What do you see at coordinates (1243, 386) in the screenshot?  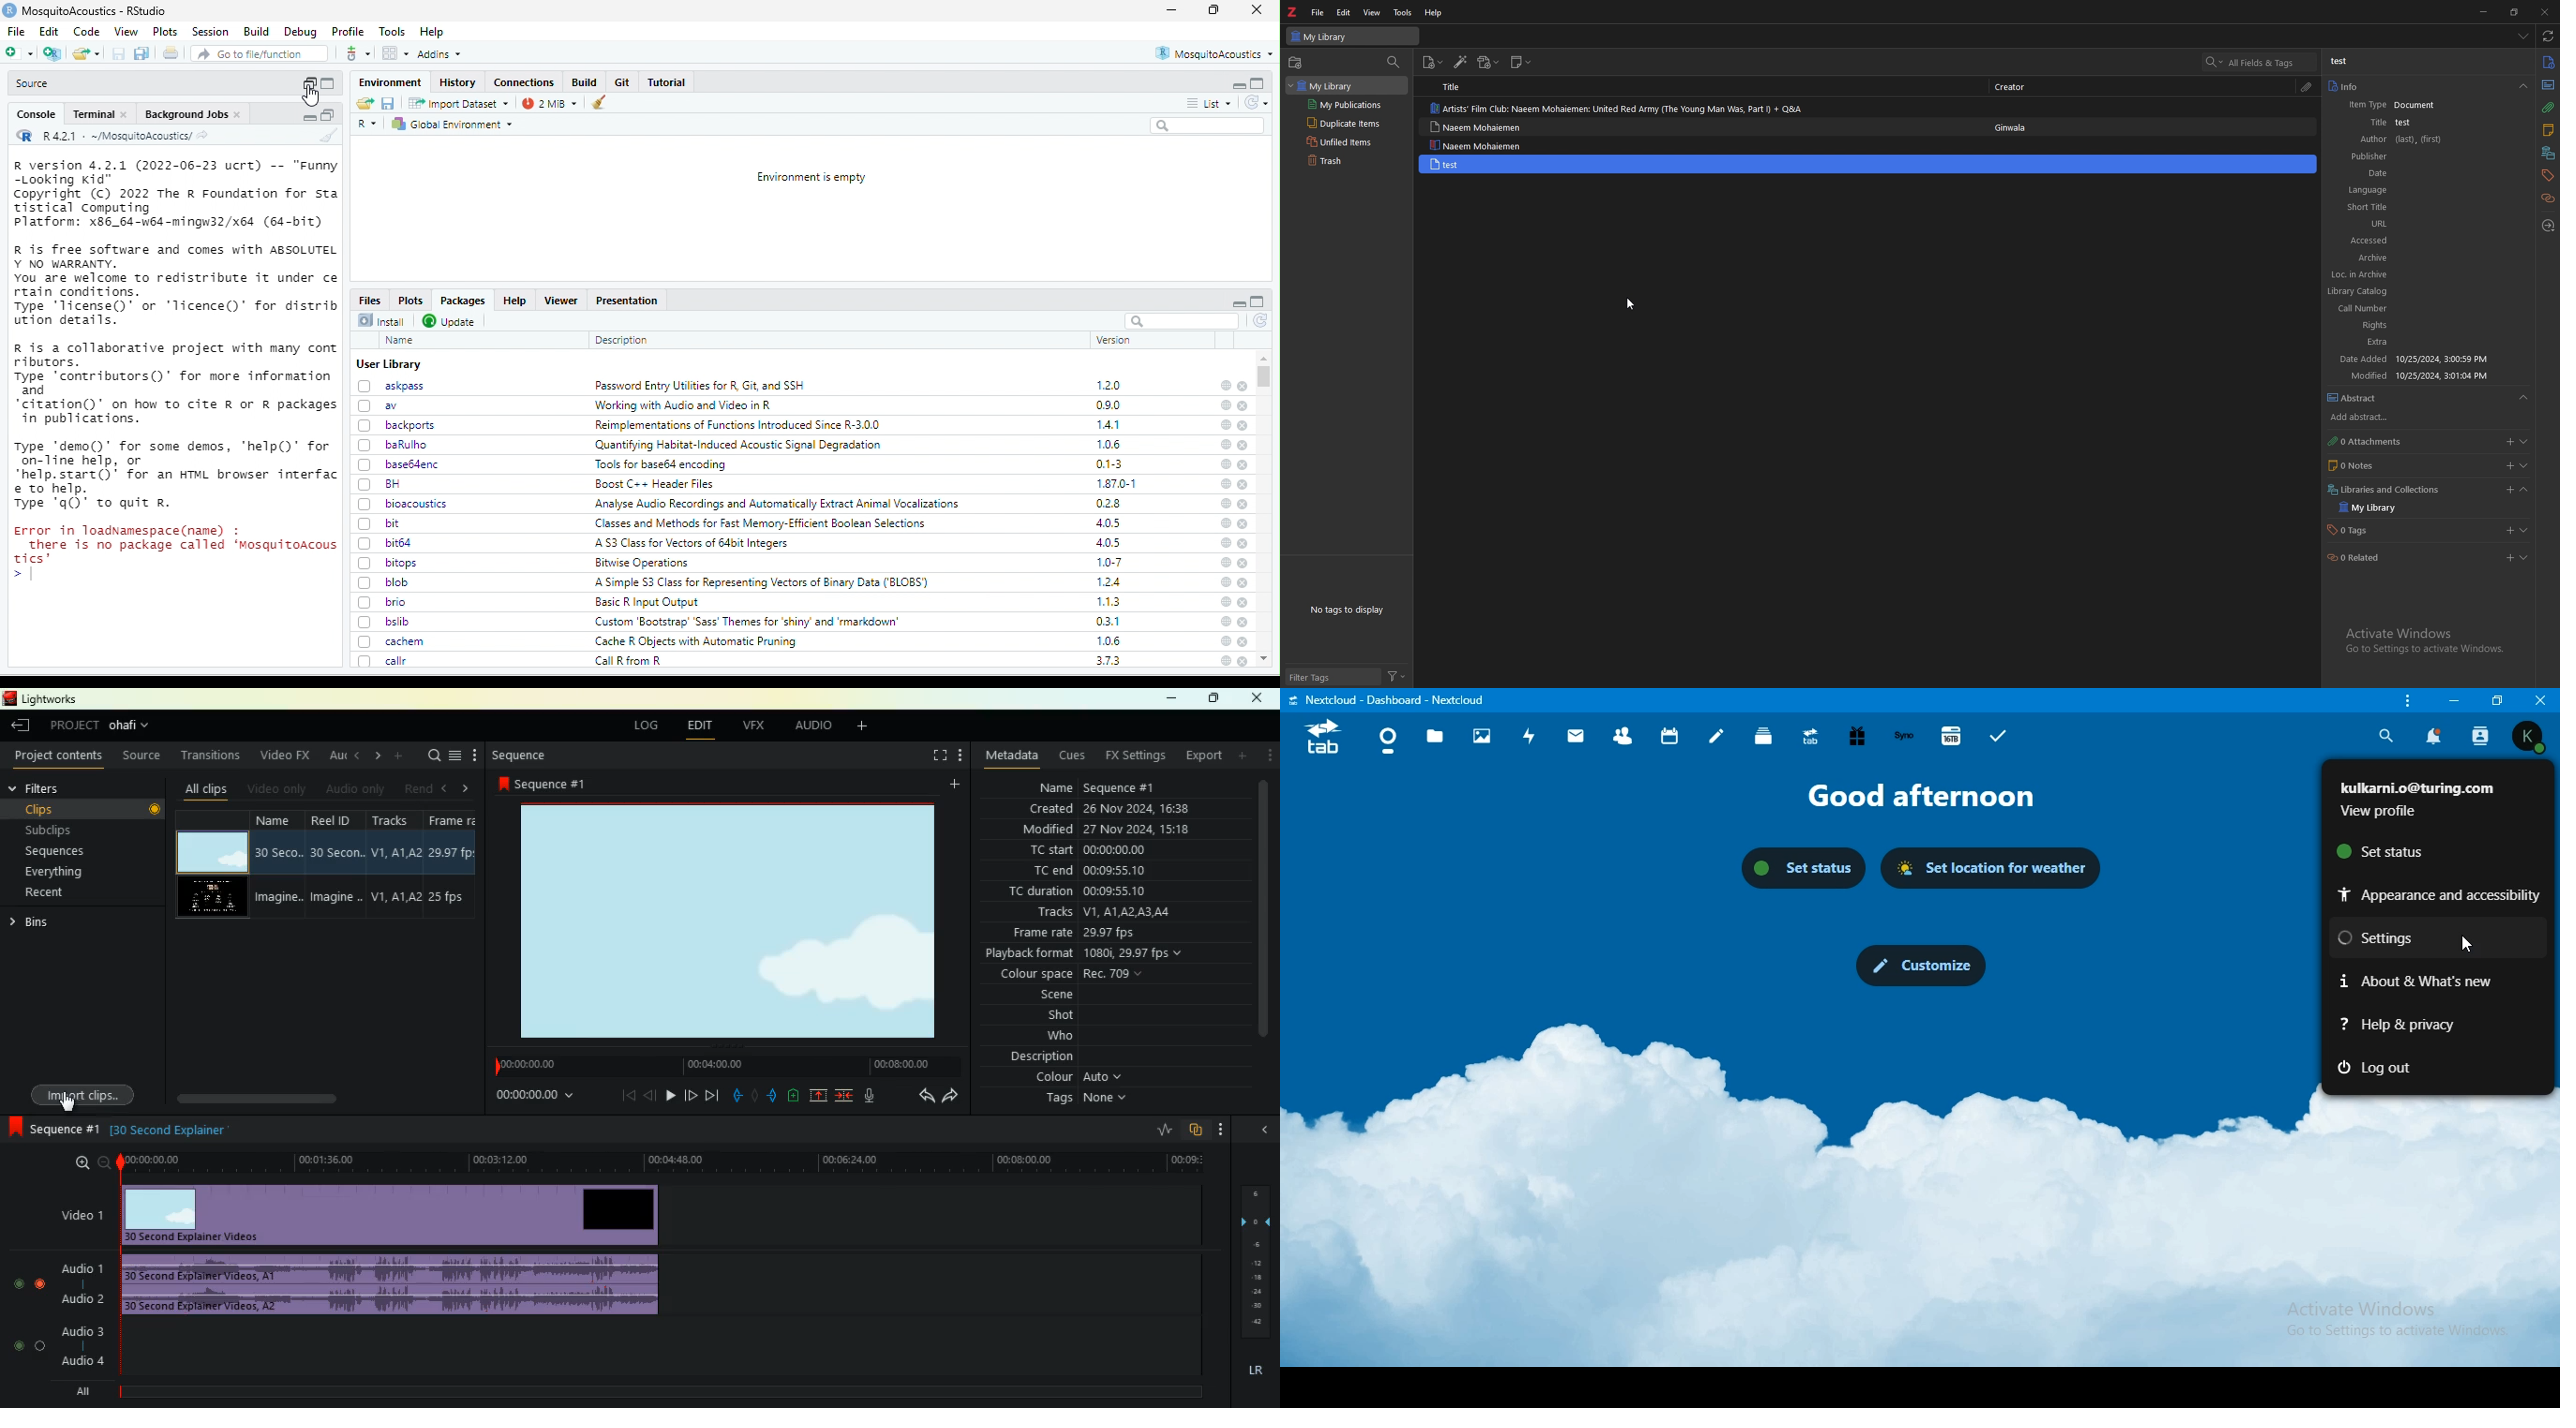 I see `close` at bounding box center [1243, 386].